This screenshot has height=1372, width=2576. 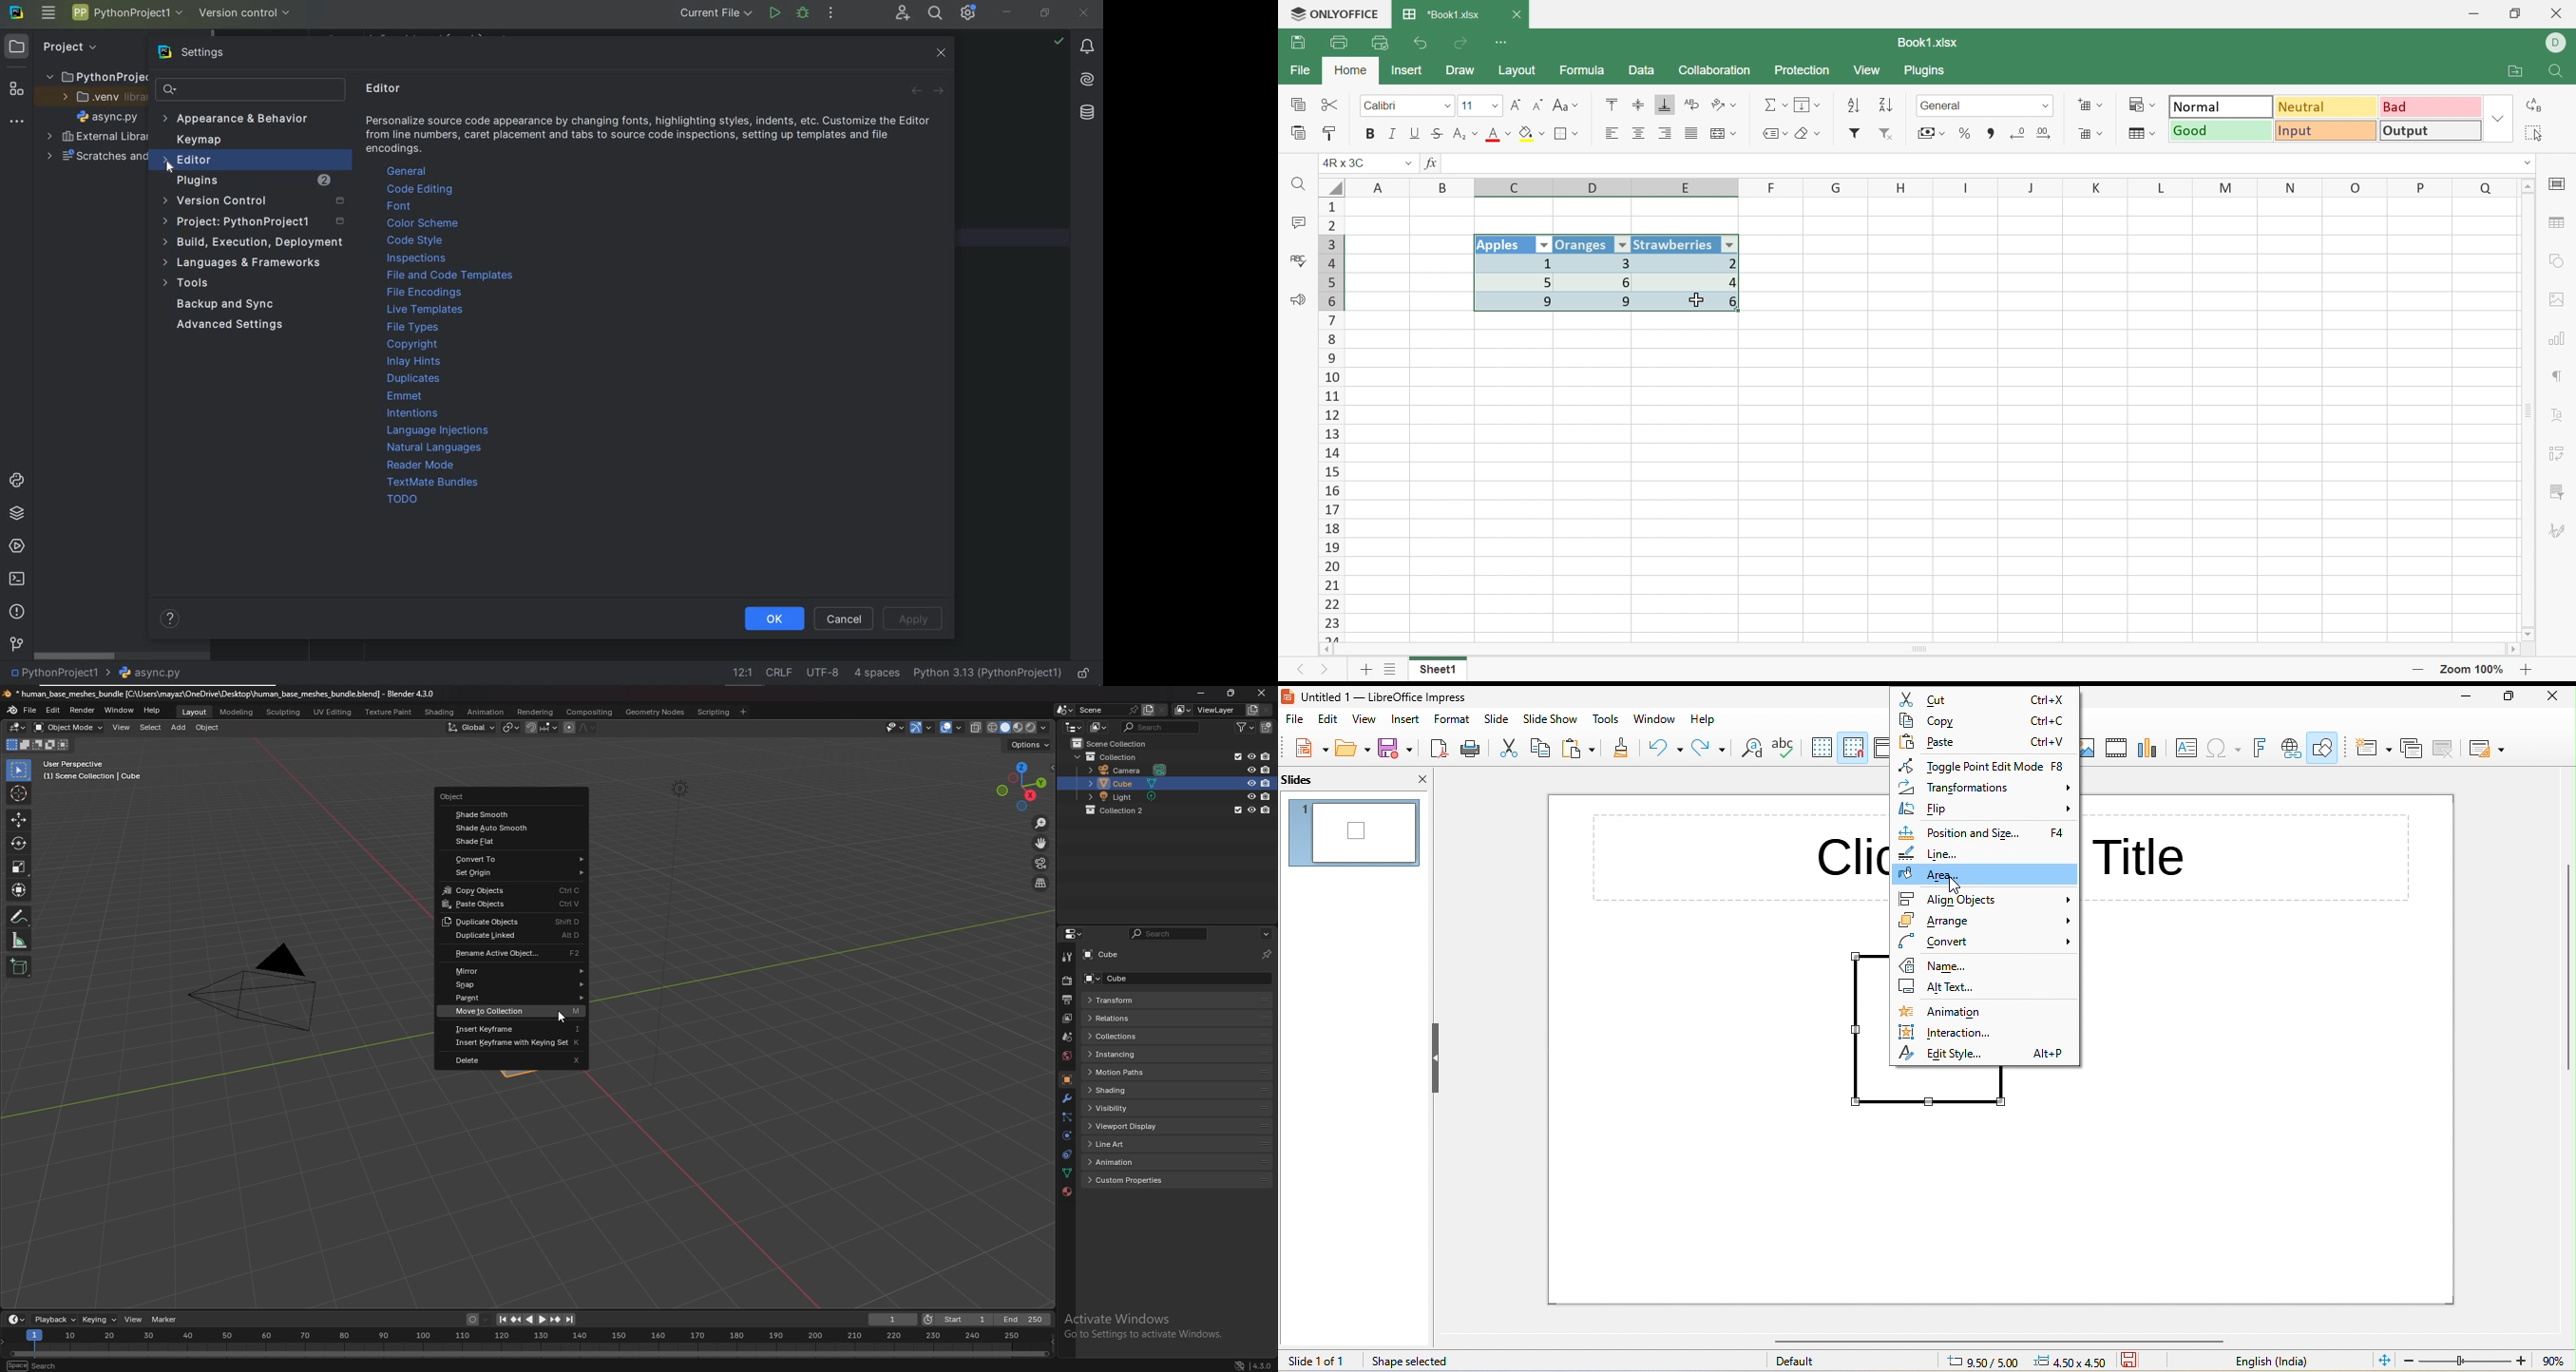 I want to click on version control, so click(x=16, y=645).